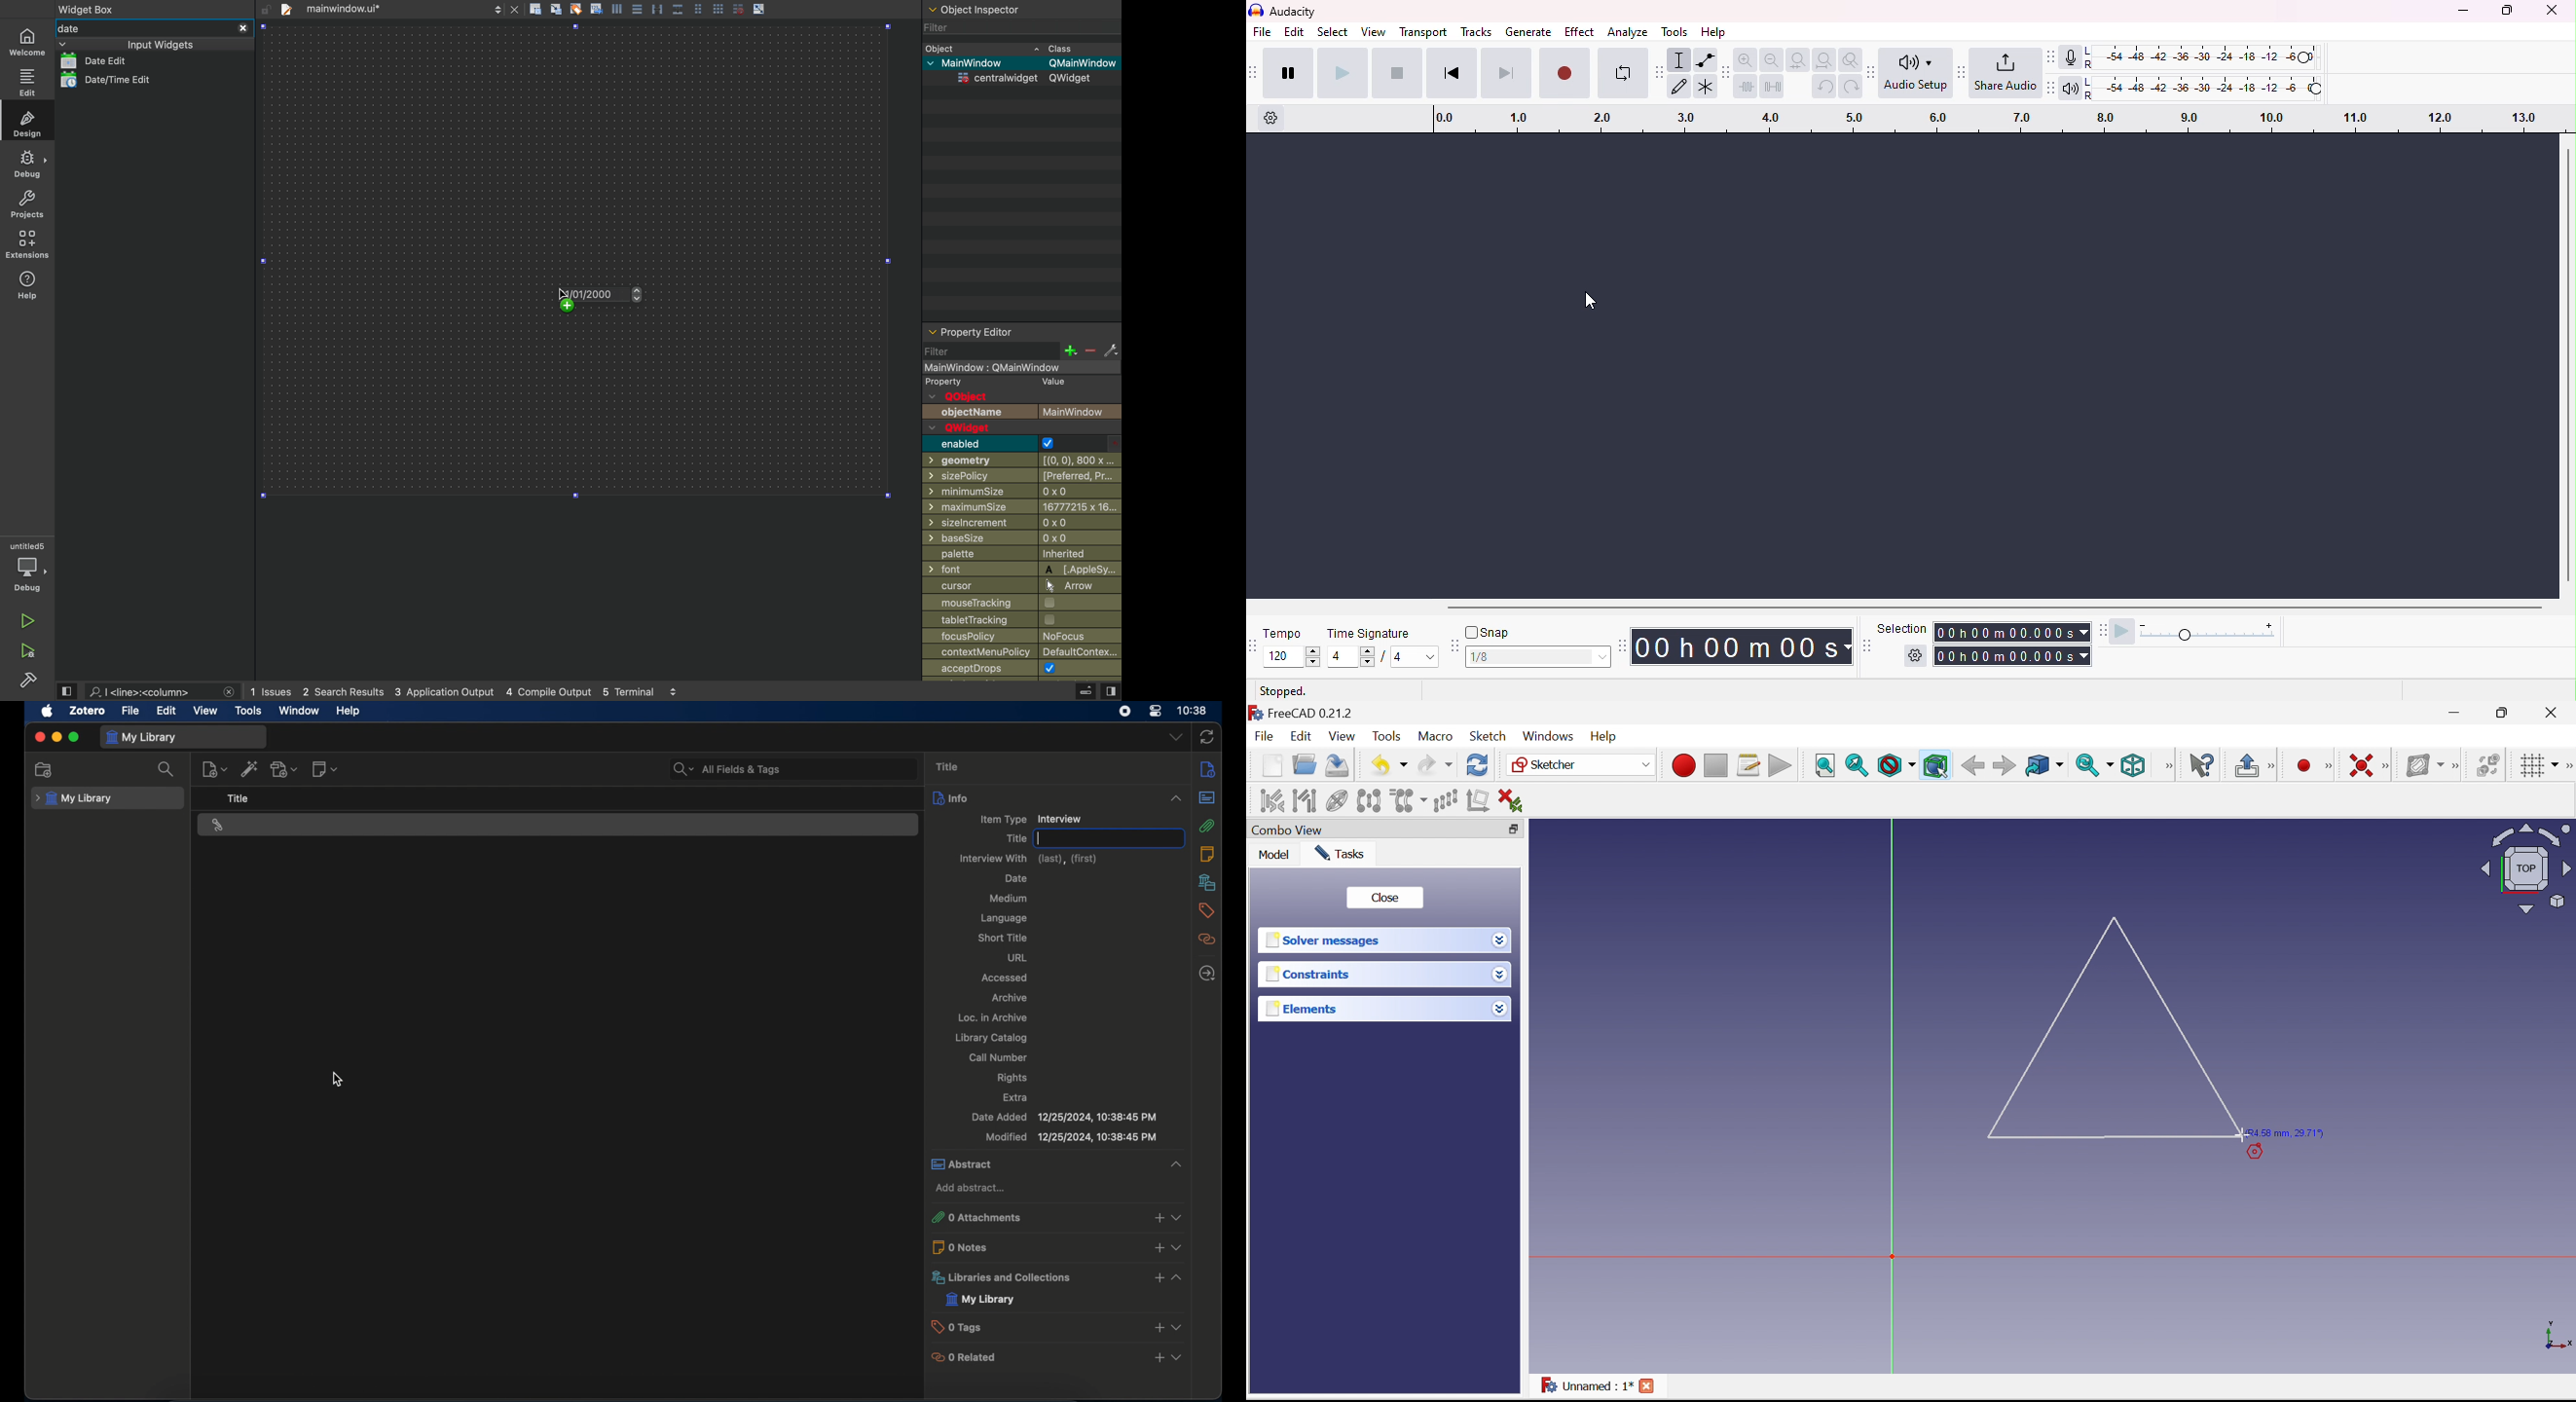 The width and height of the screenshot is (2576, 1428). Describe the element at coordinates (1283, 691) in the screenshot. I see `stopped` at that location.